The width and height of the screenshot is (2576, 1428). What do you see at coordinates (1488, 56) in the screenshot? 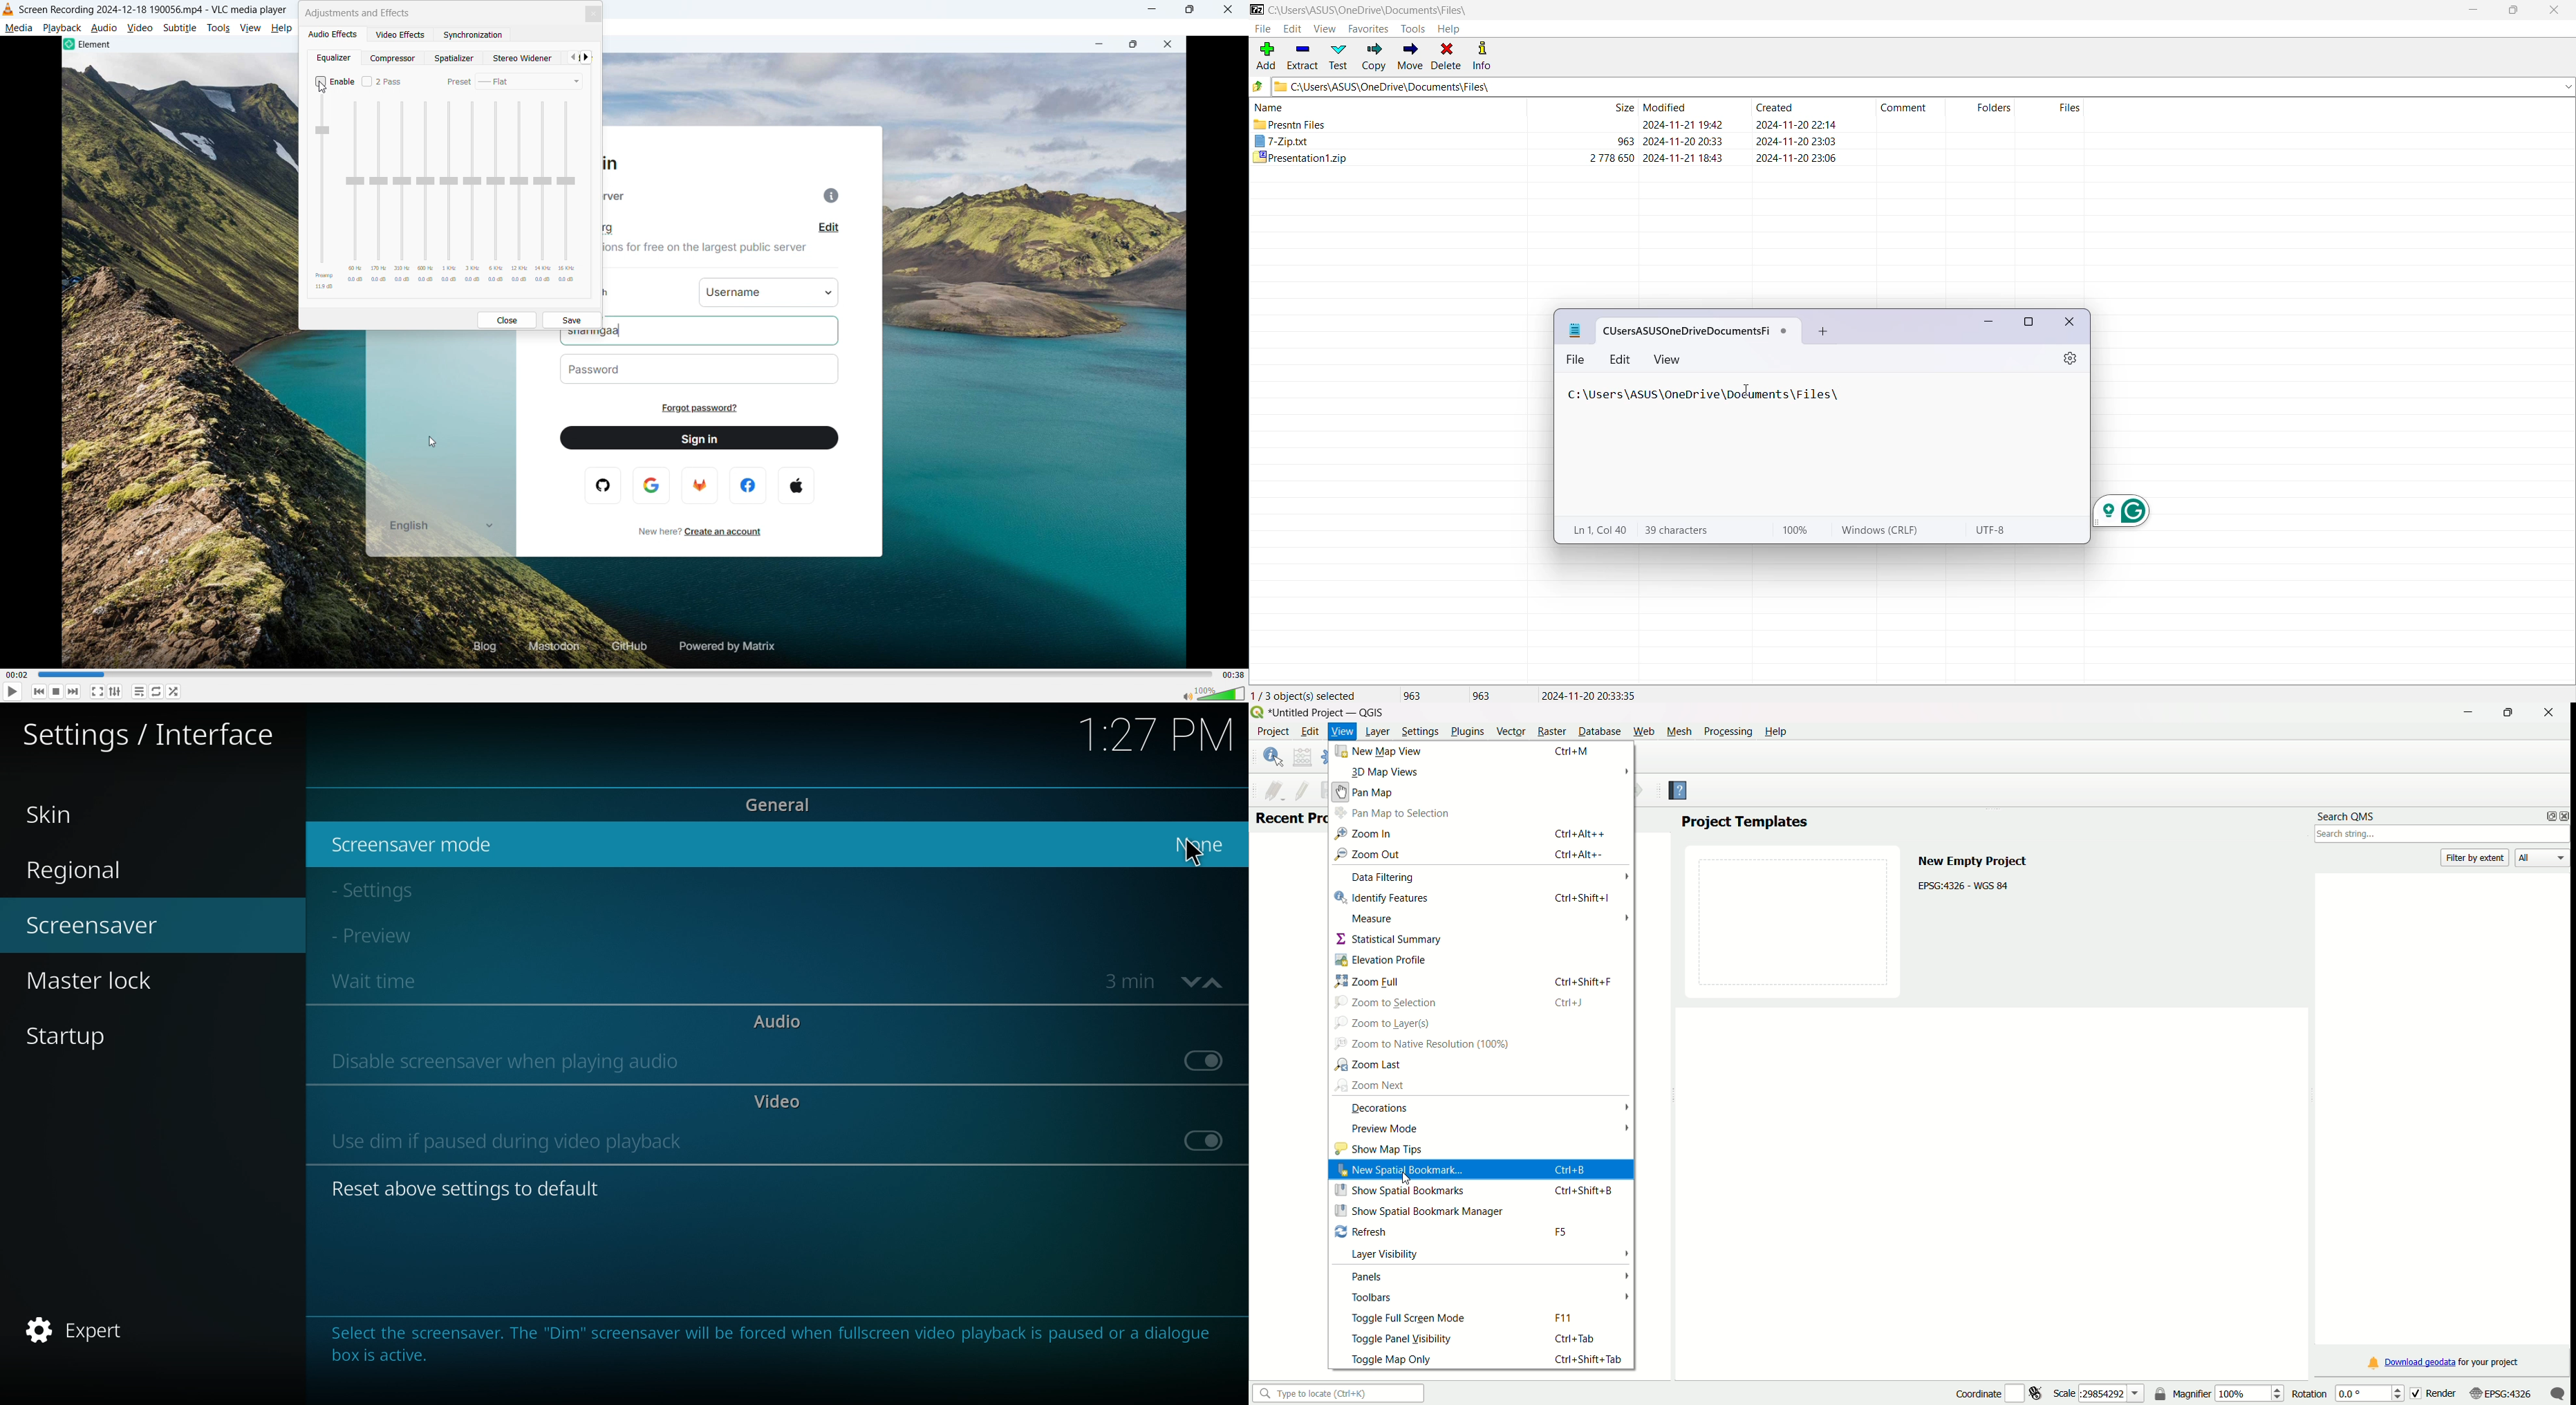
I see `Info` at bounding box center [1488, 56].